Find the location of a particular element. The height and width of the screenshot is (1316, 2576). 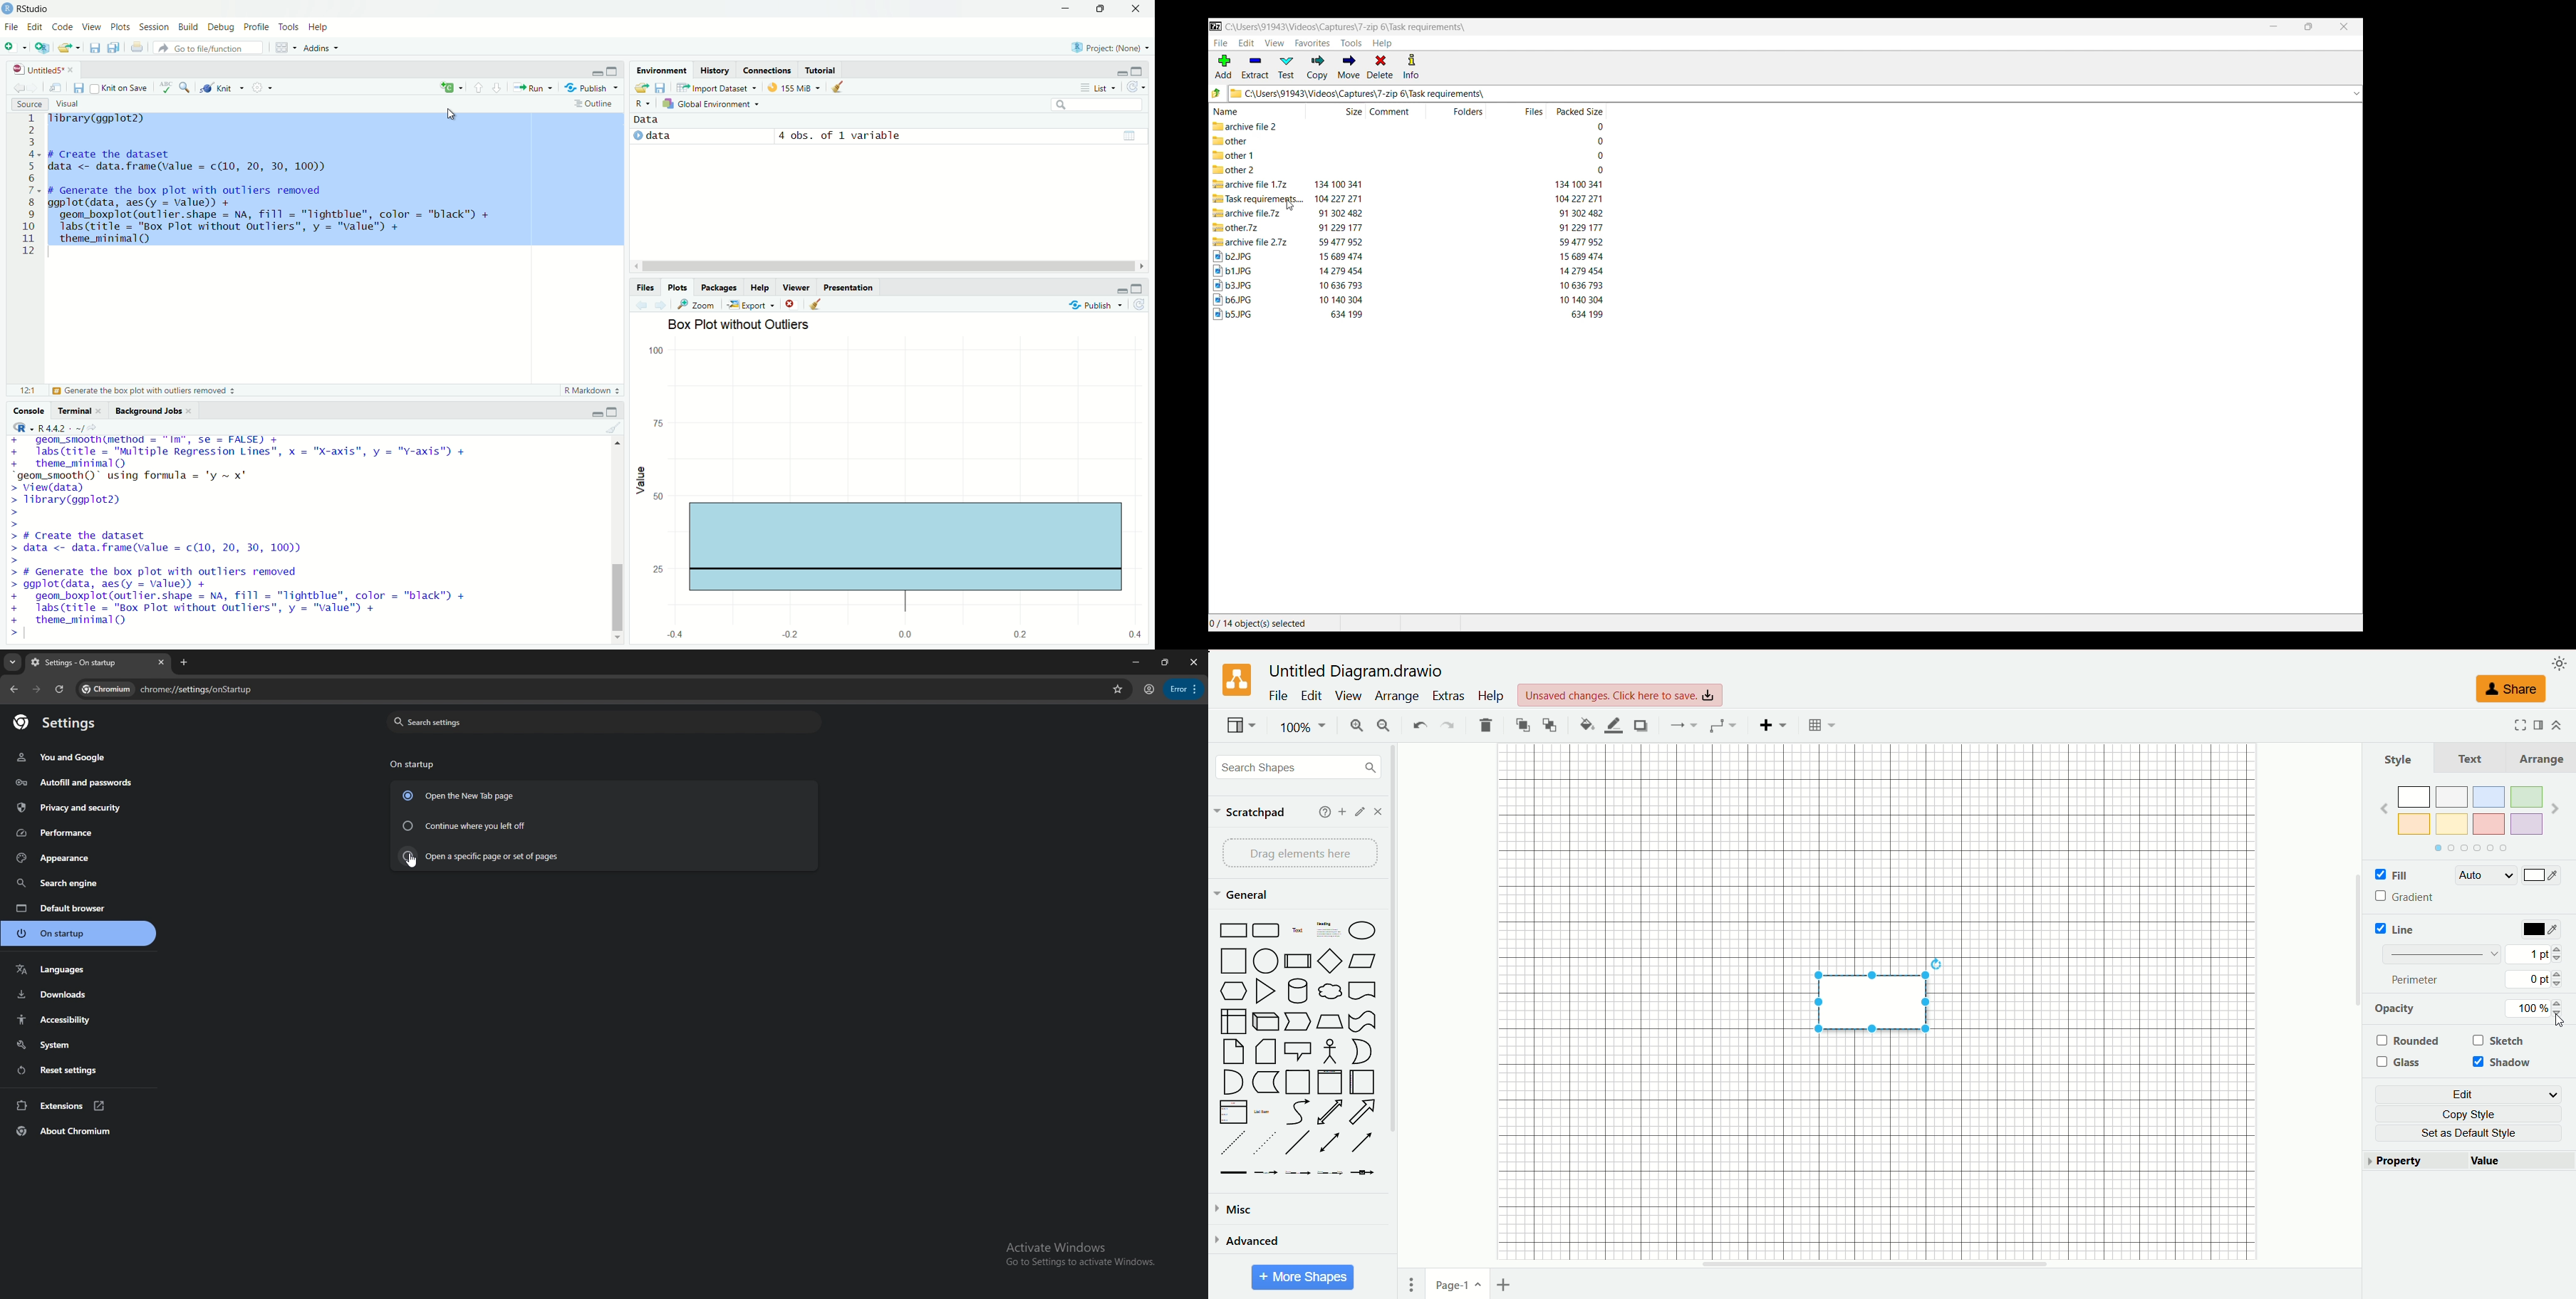

logo is located at coordinates (1235, 681).